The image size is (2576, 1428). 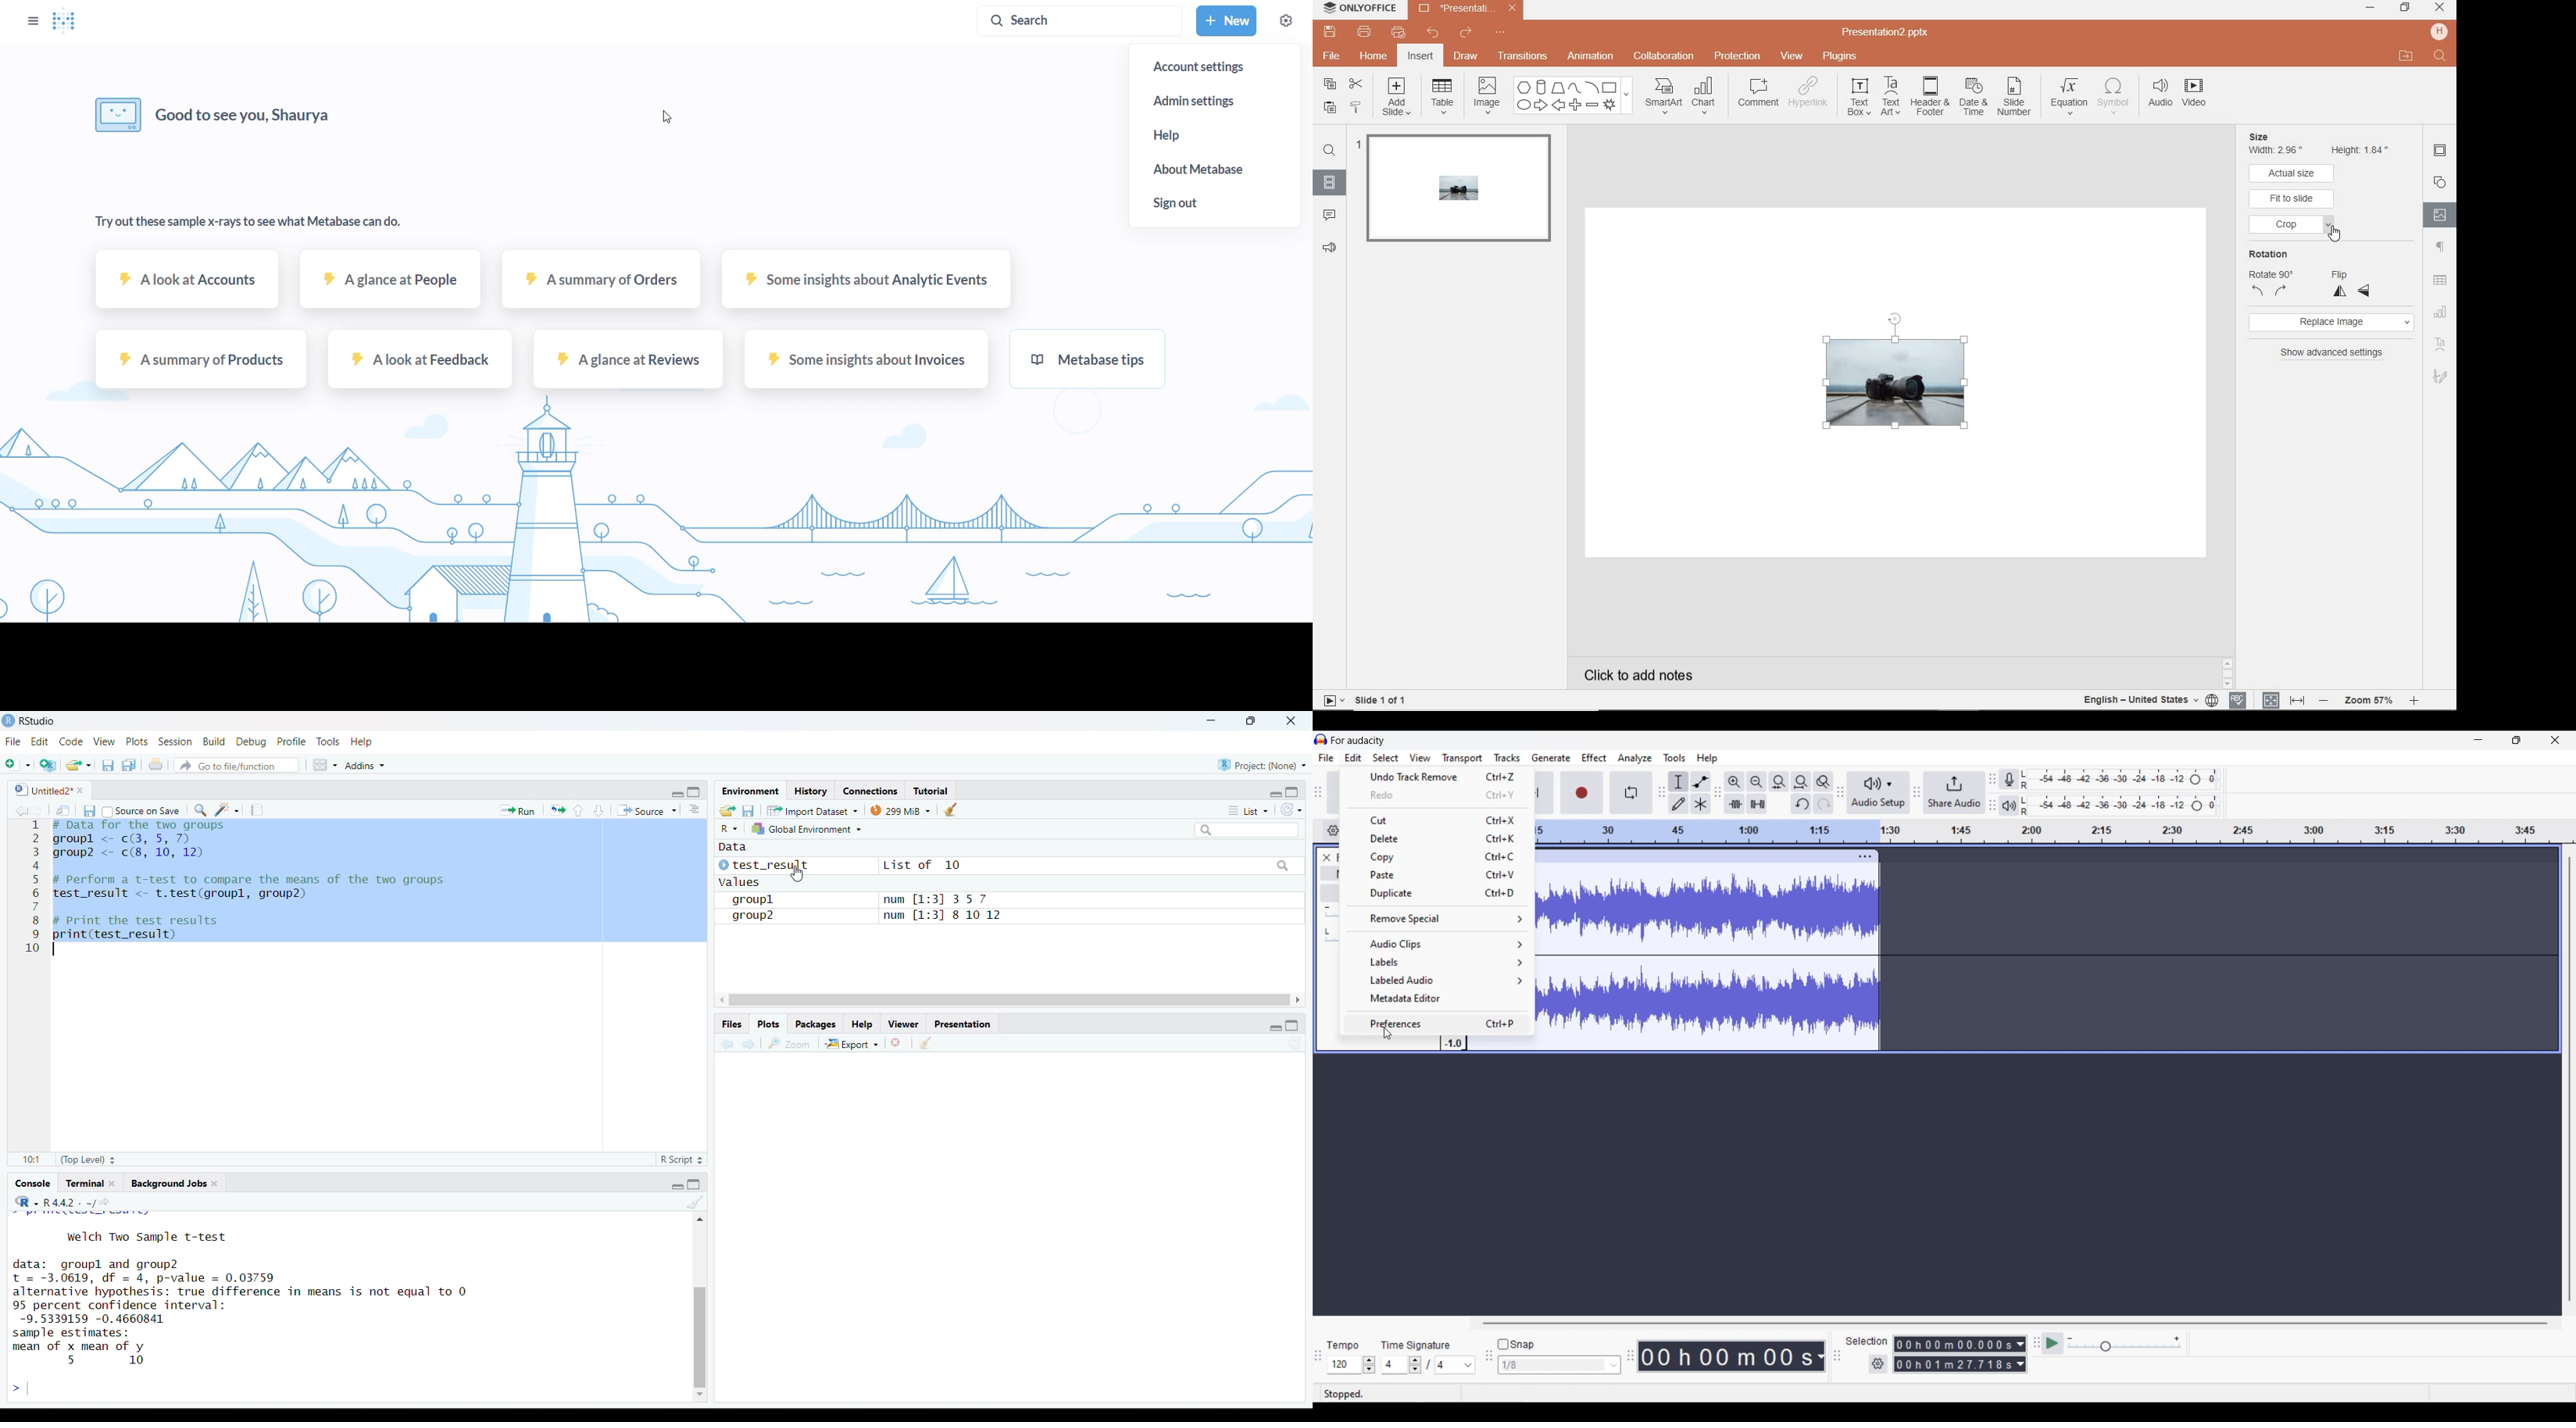 What do you see at coordinates (2368, 699) in the screenshot?
I see `zoom` at bounding box center [2368, 699].